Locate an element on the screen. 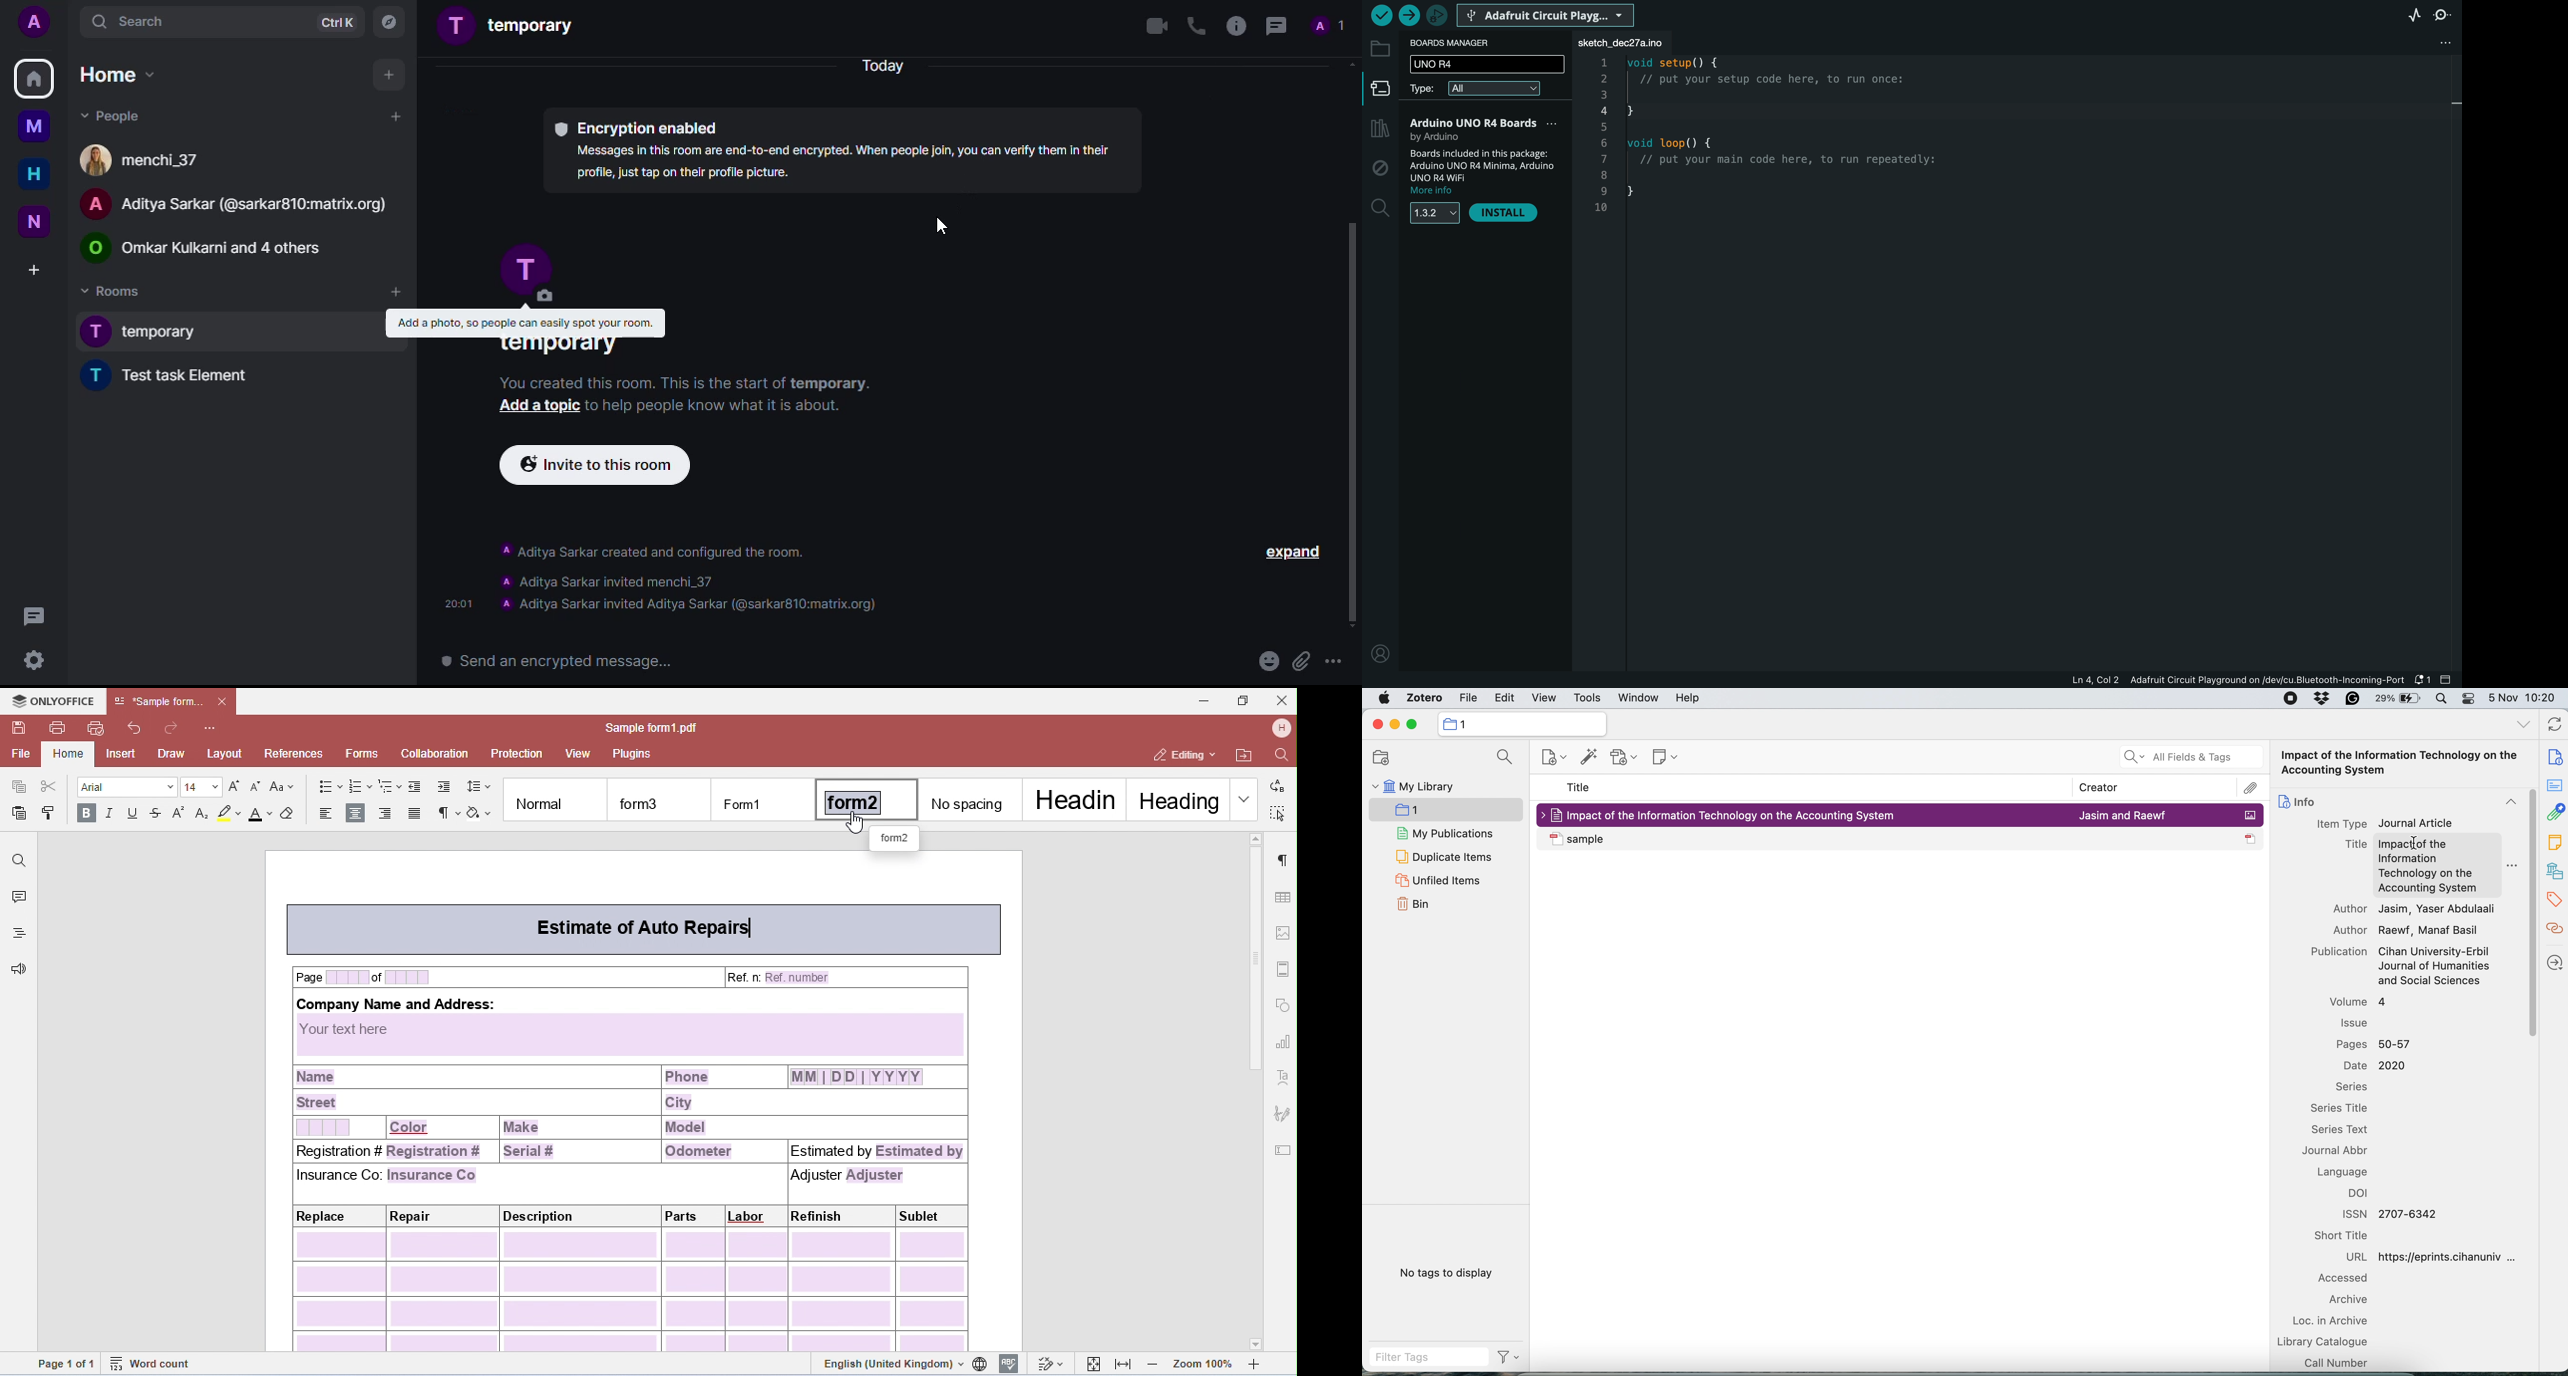 This screenshot has height=1400, width=2576. minimise is located at coordinates (1396, 724).